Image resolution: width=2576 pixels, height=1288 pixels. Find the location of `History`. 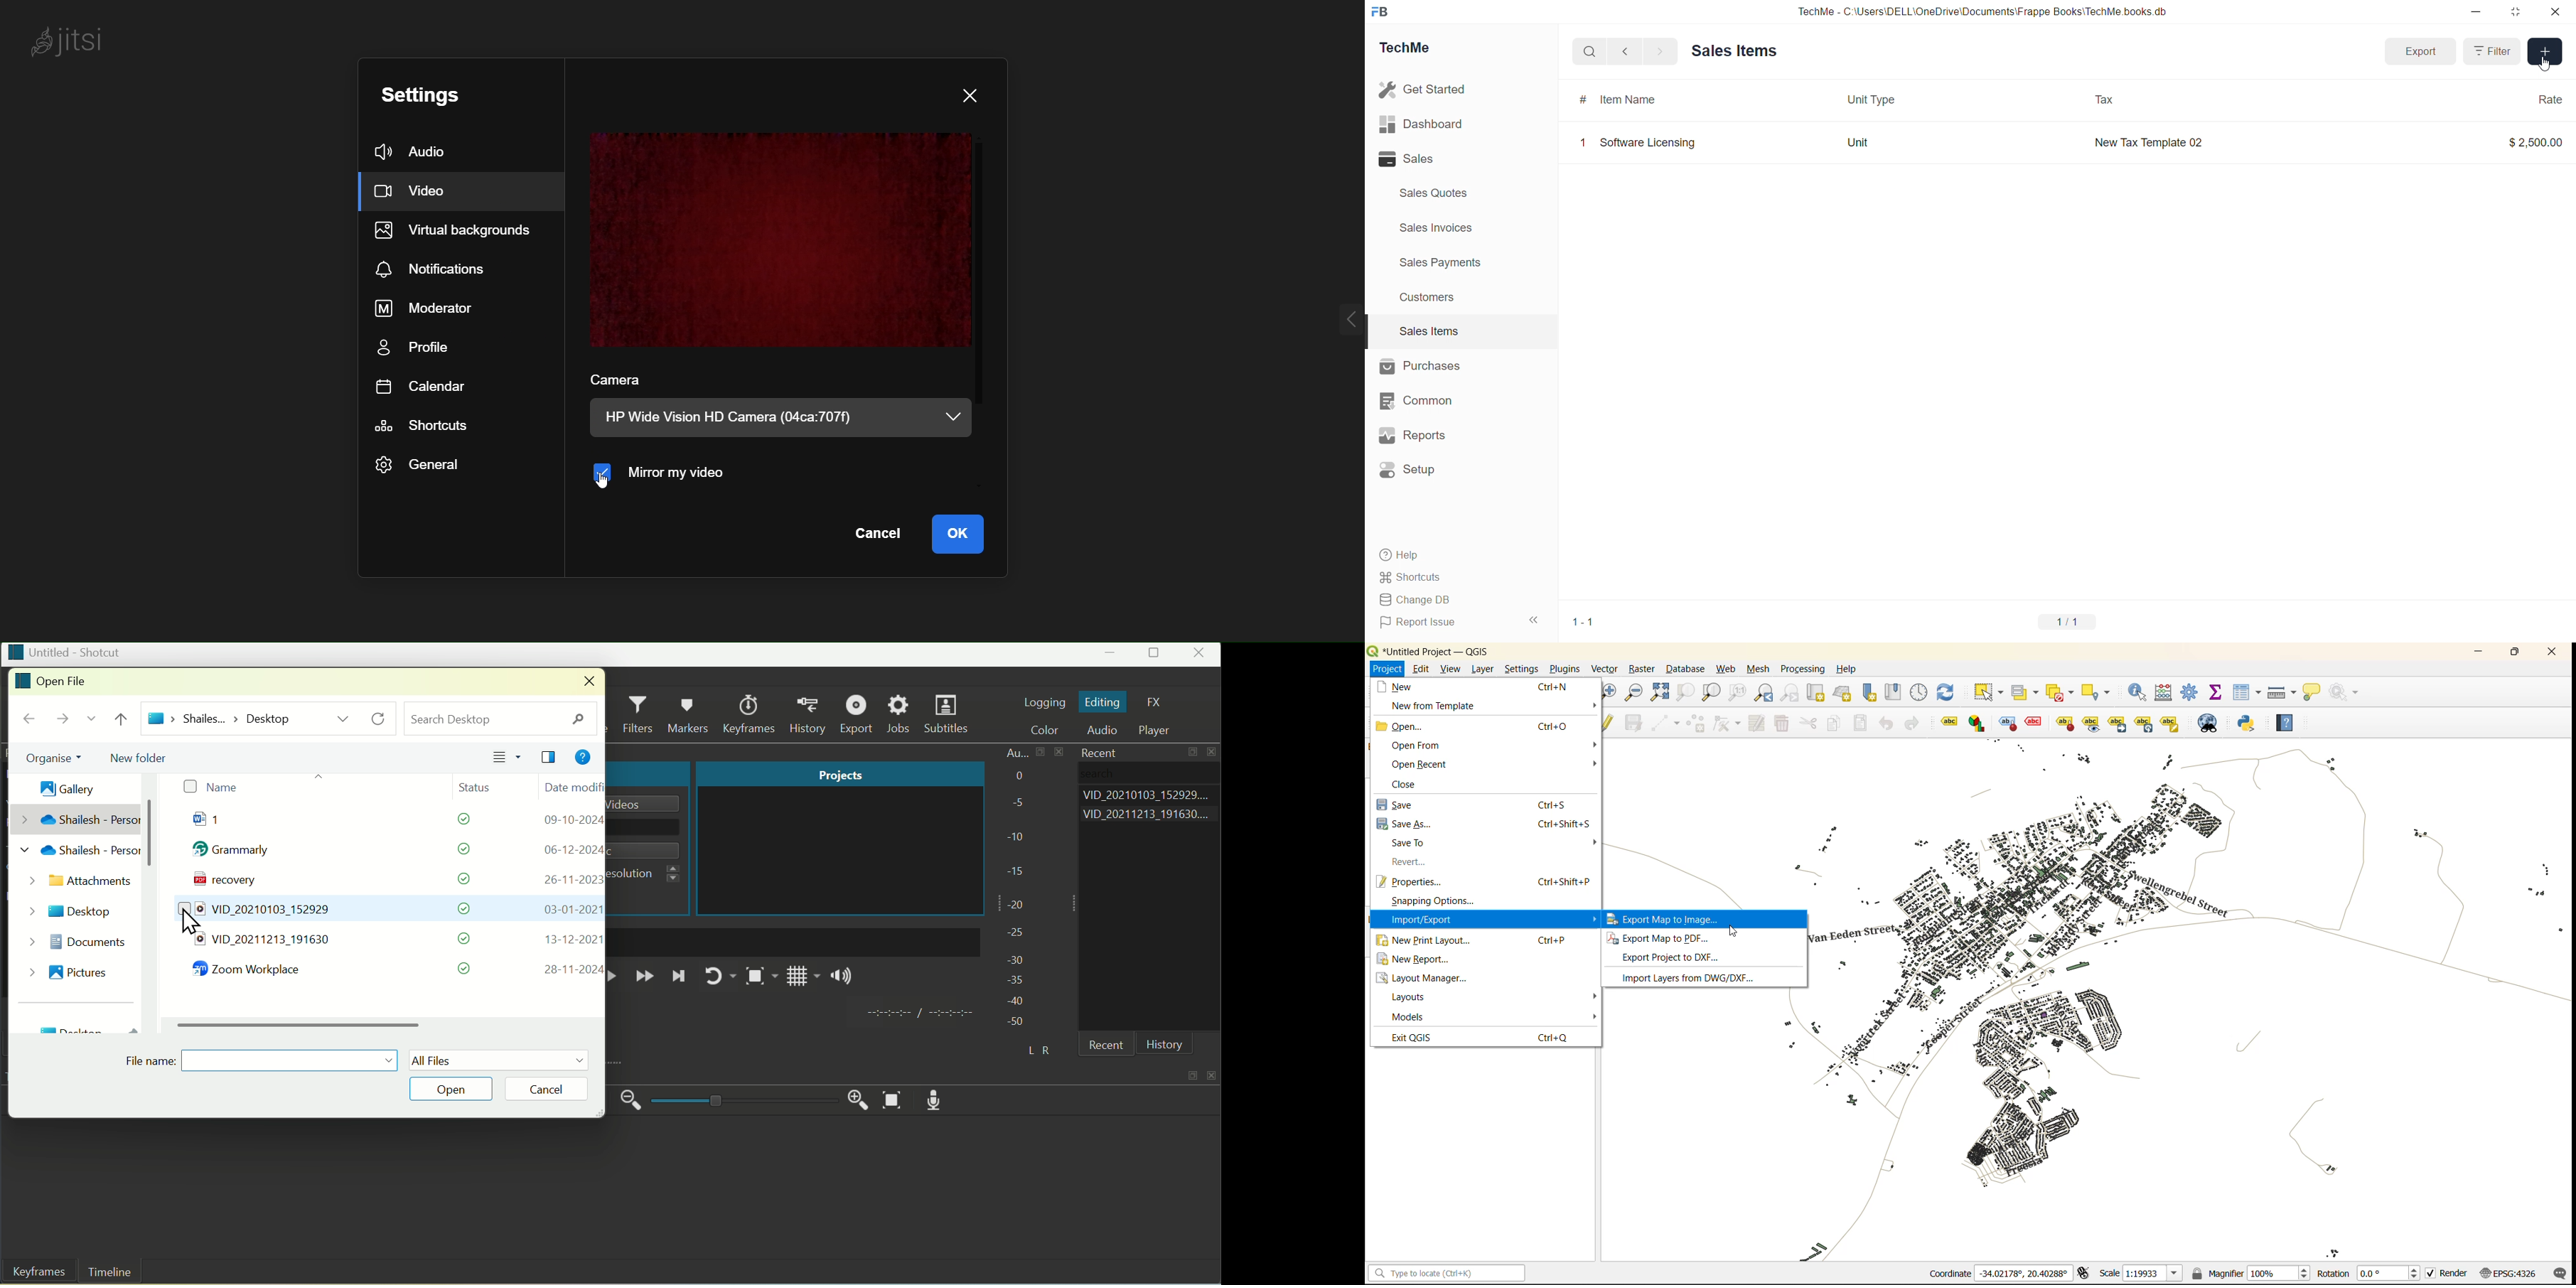

History is located at coordinates (1165, 1045).